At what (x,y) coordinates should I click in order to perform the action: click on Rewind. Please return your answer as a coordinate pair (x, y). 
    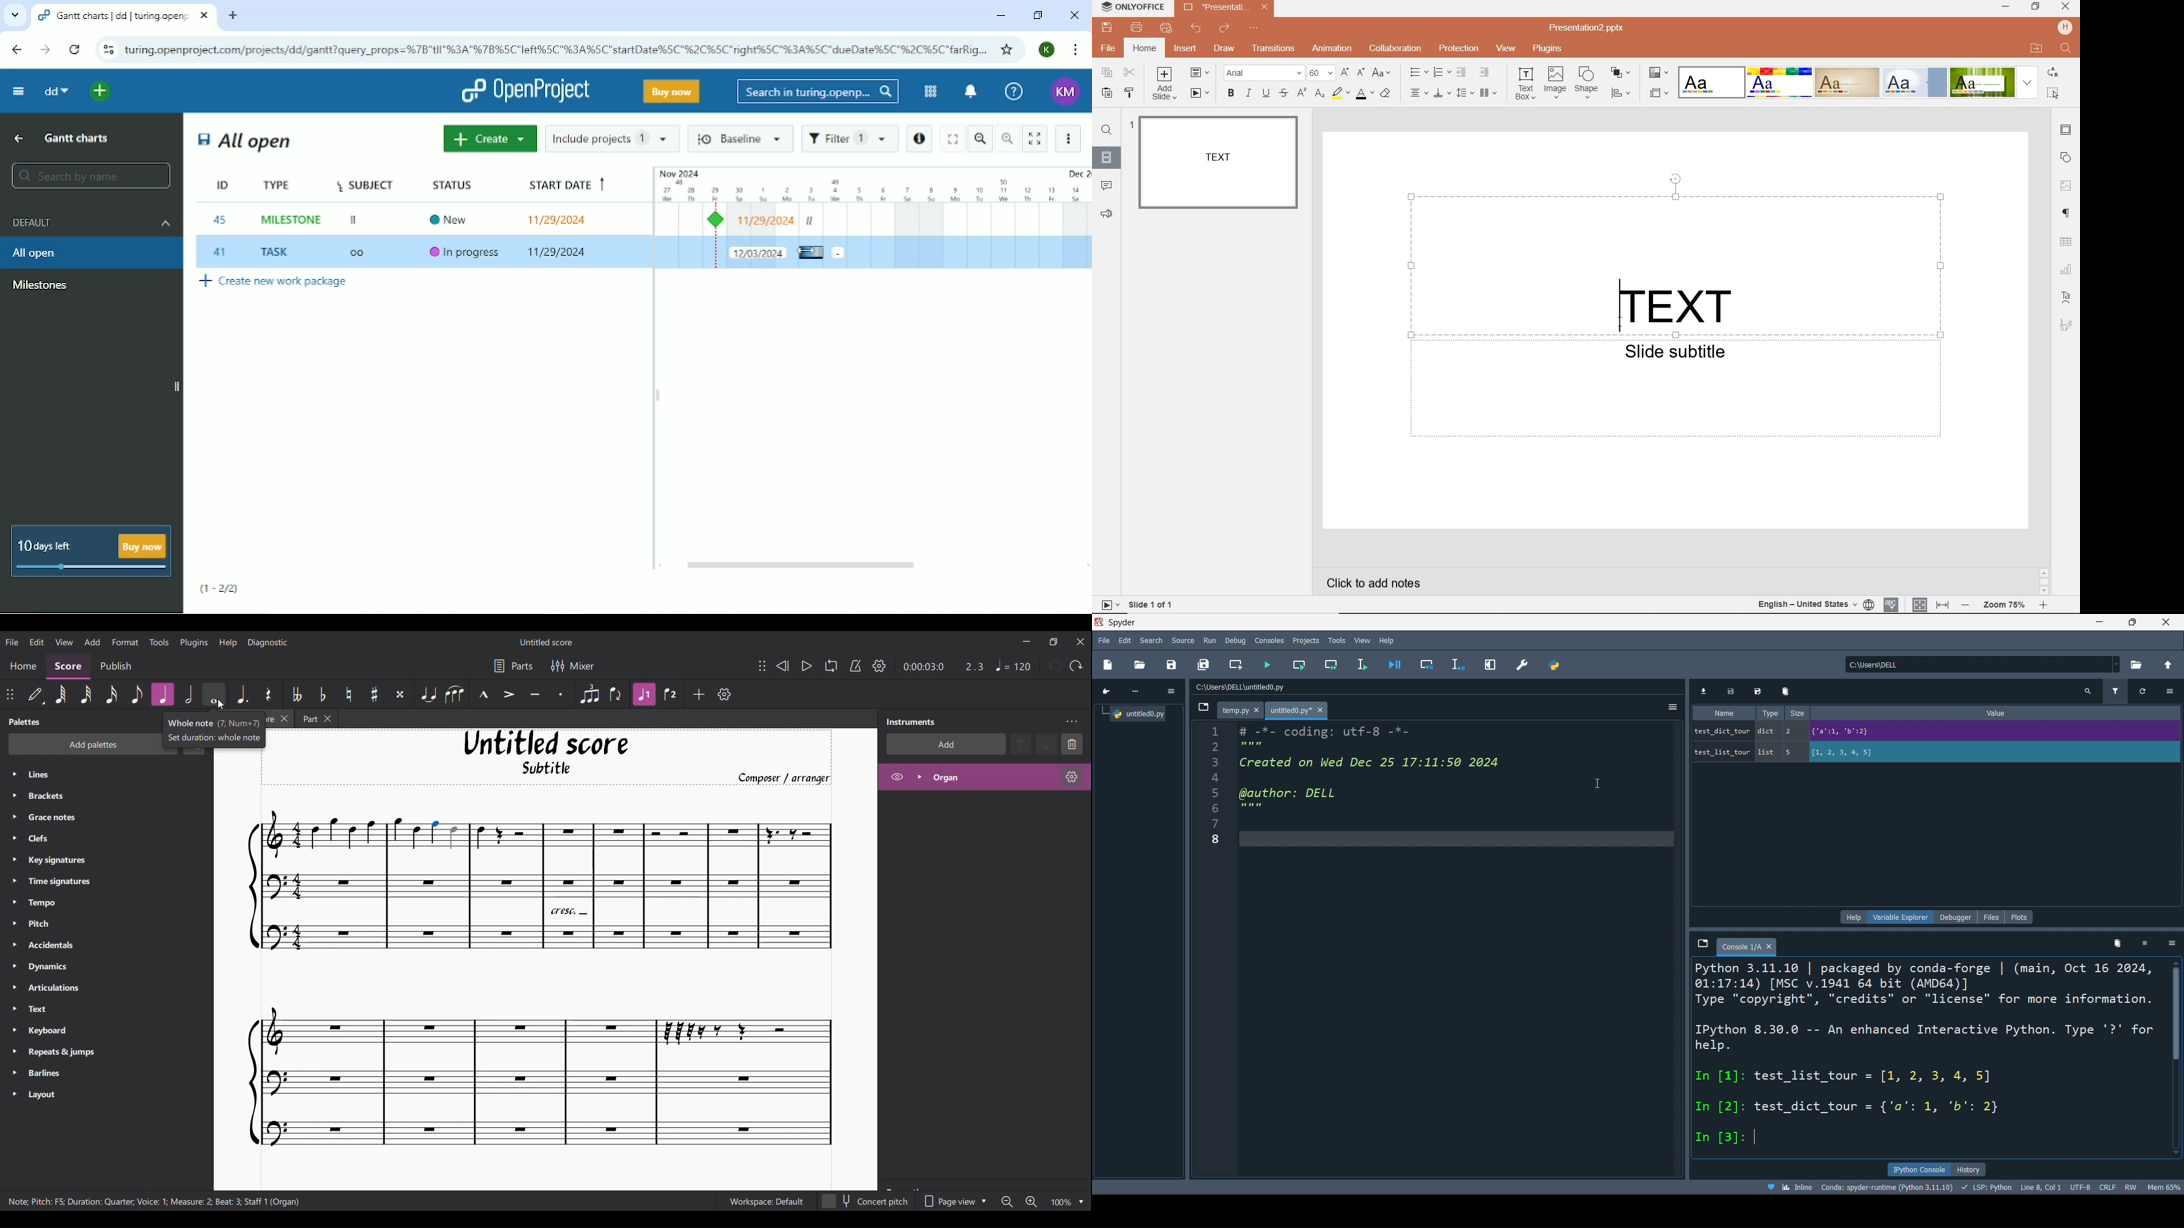
    Looking at the image, I should click on (783, 666).